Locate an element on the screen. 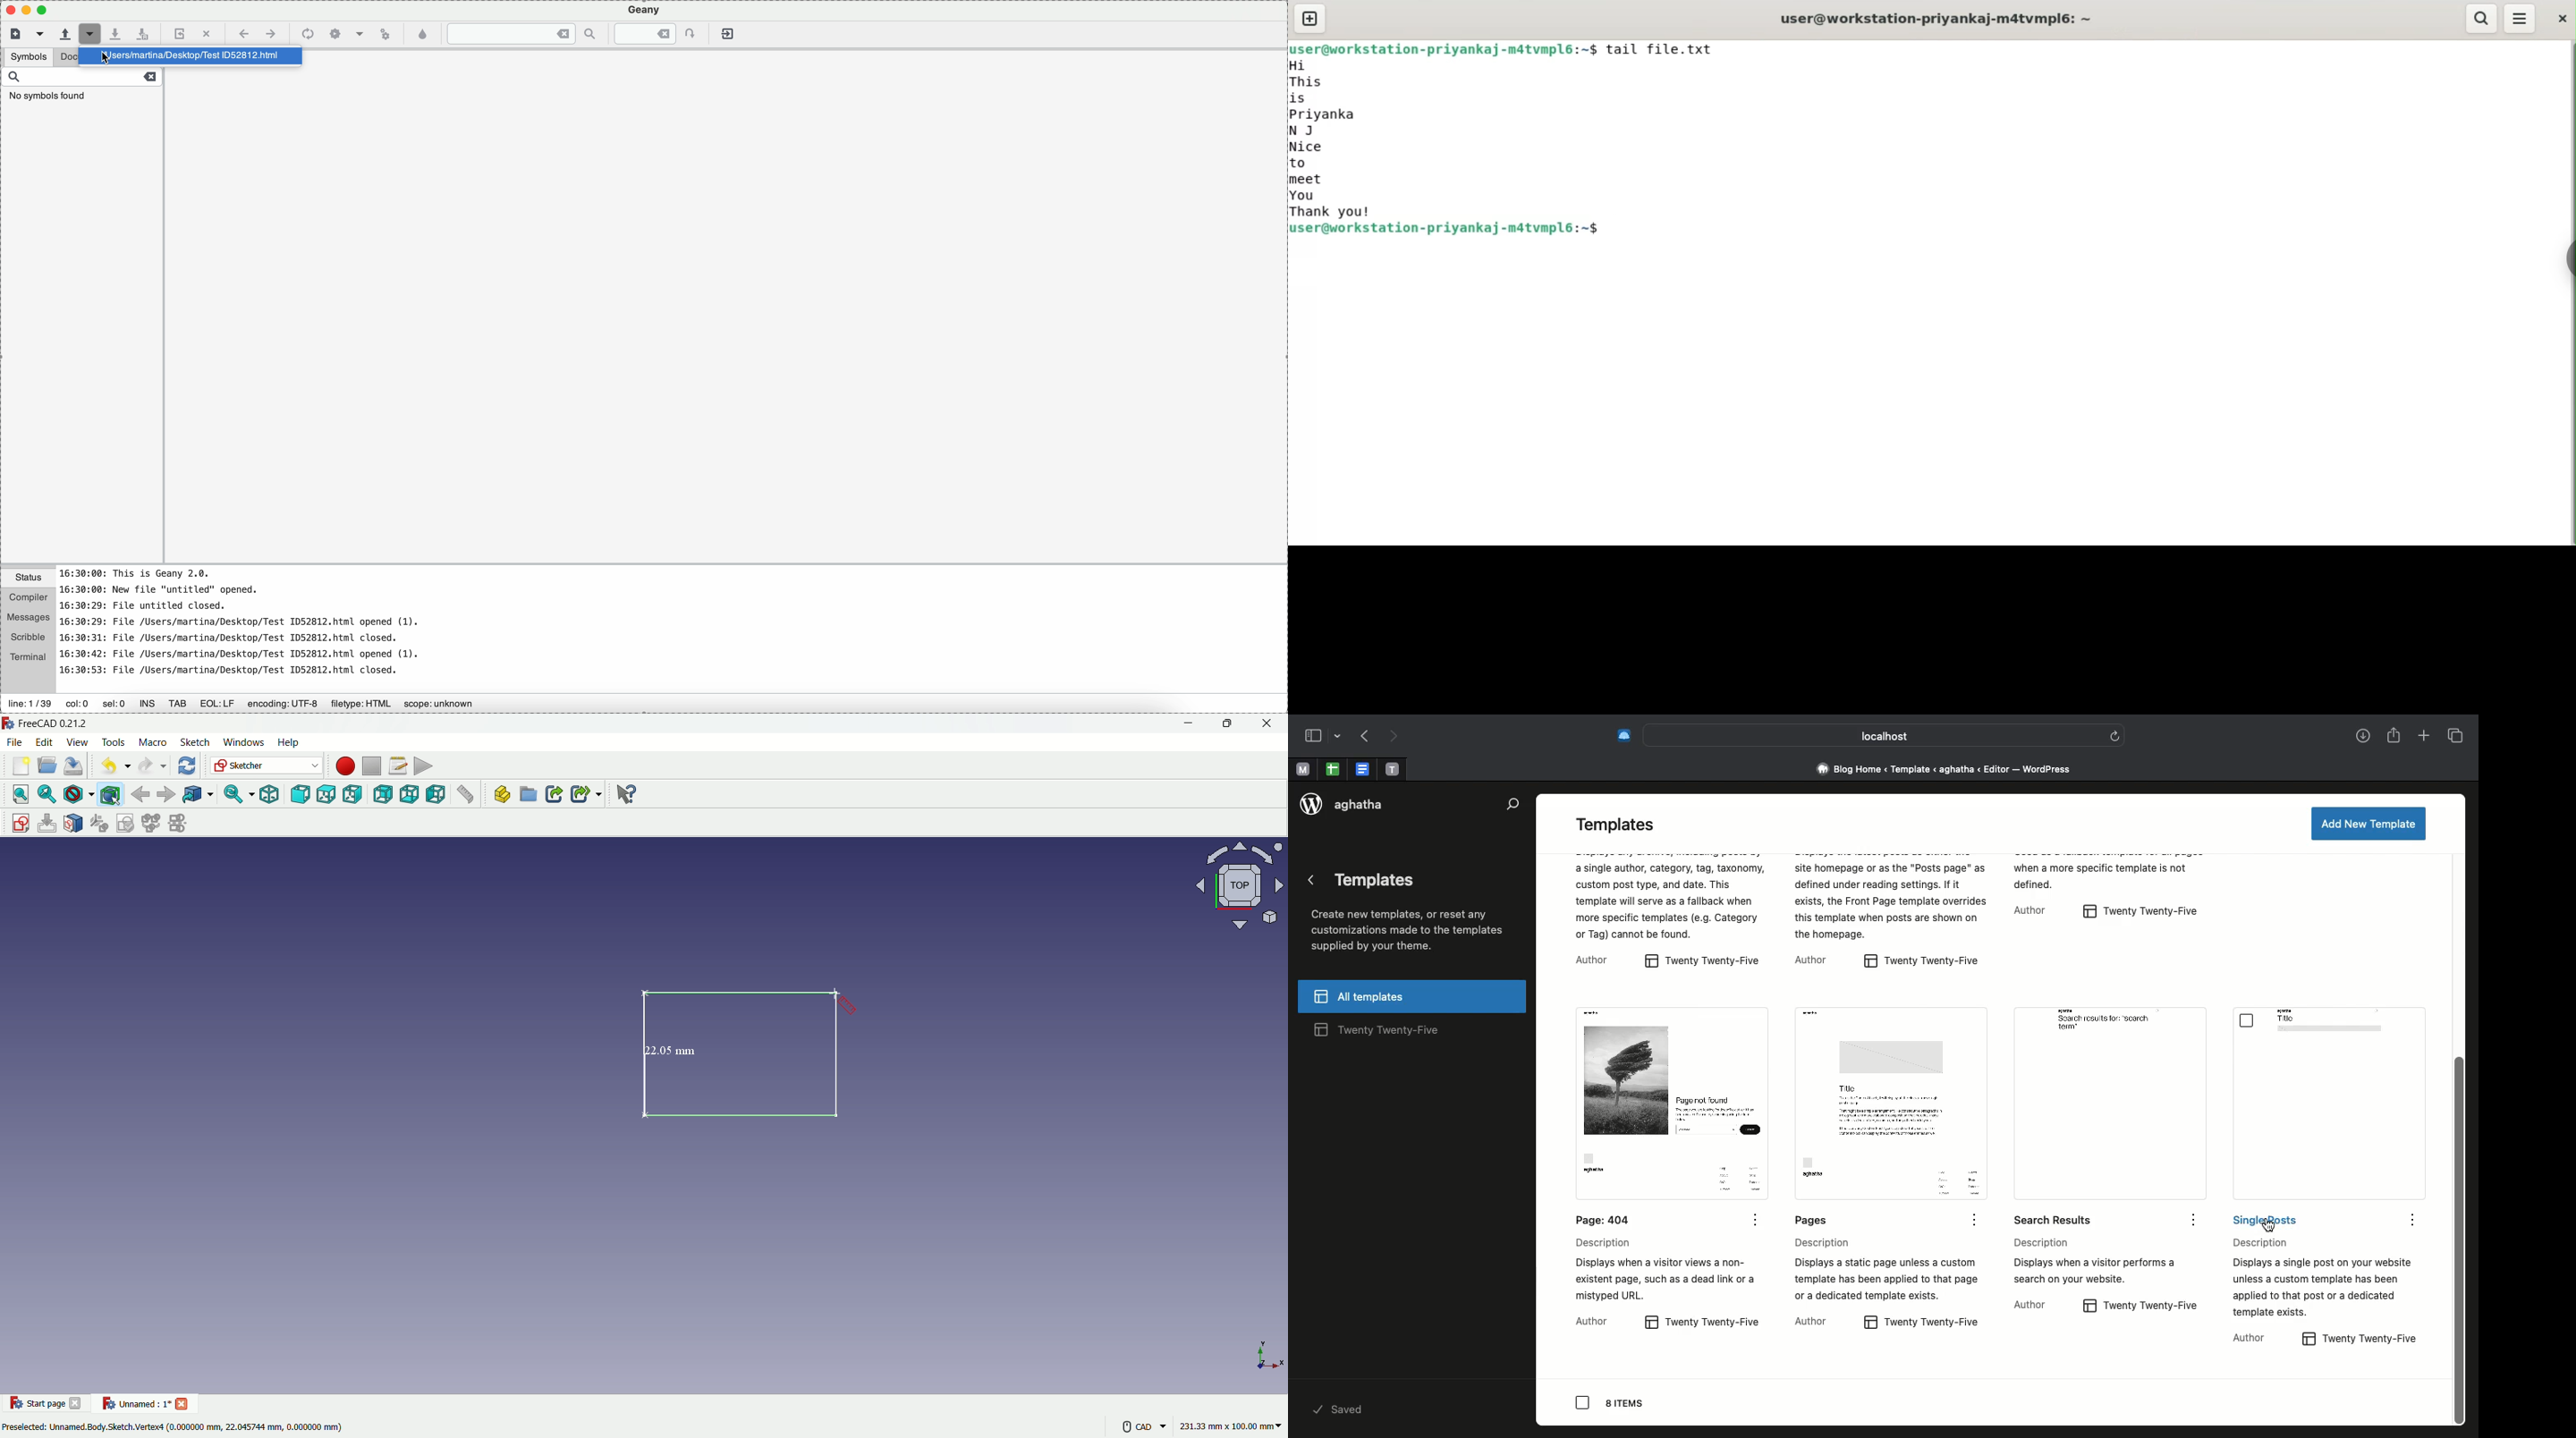  run or view the current file is located at coordinates (385, 35).